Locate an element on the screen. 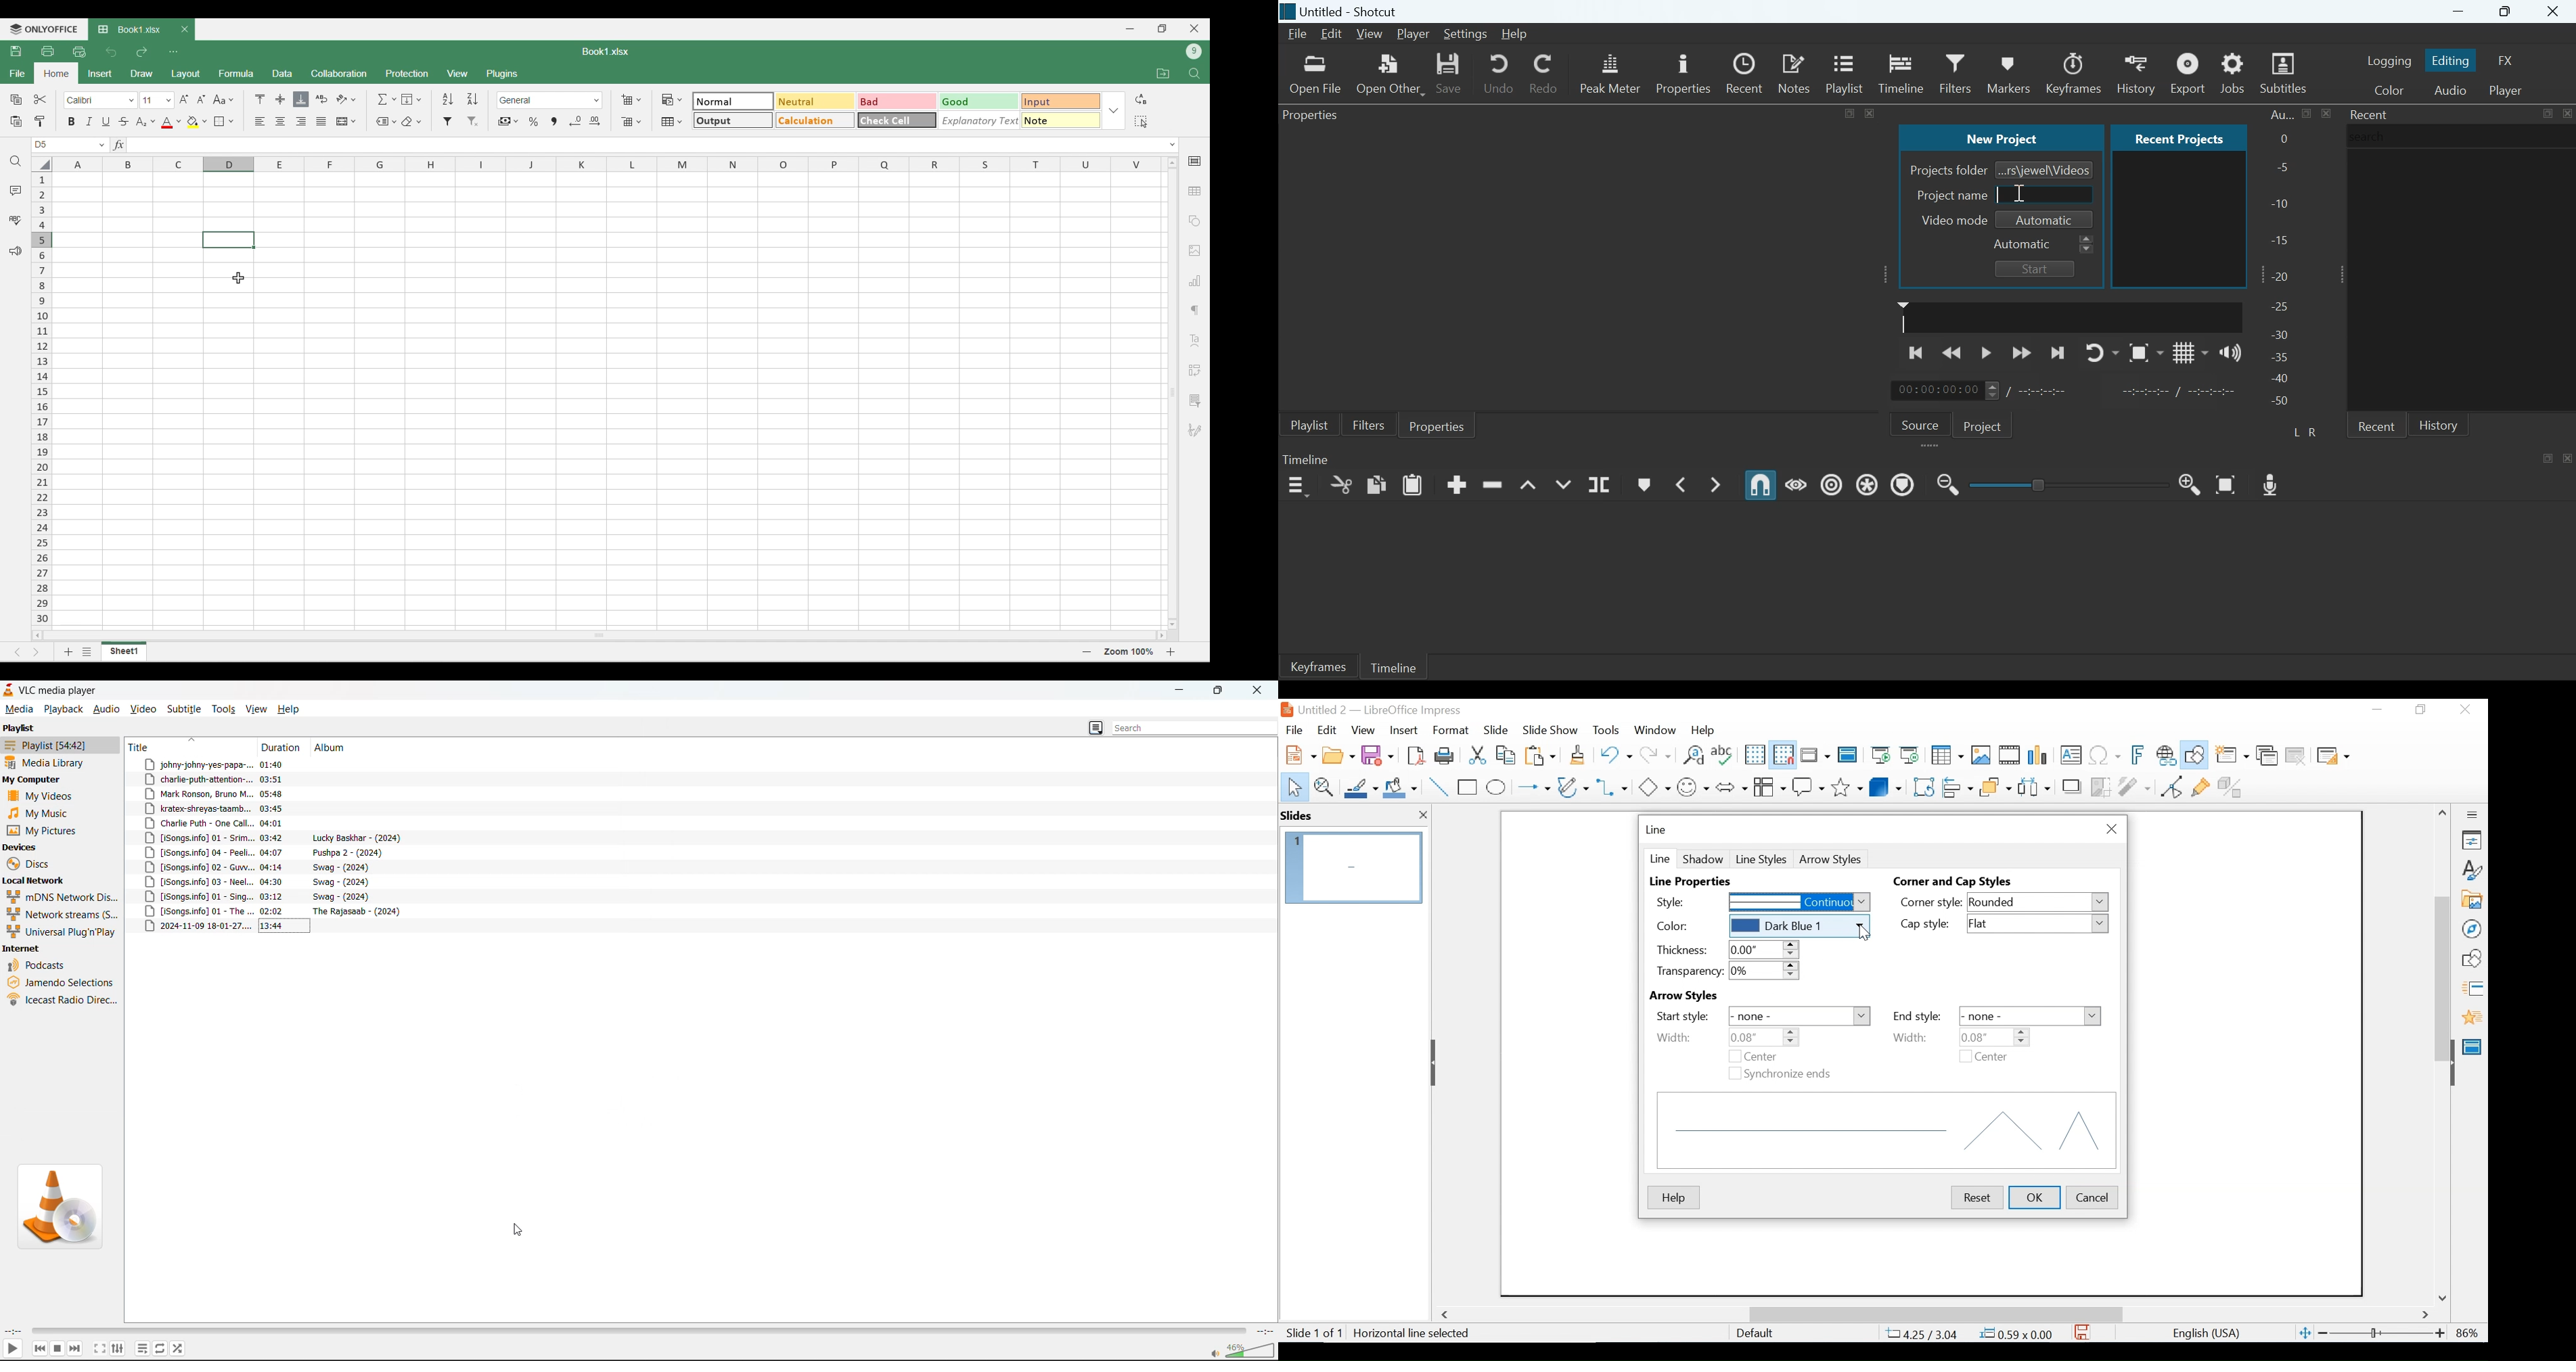 This screenshot has width=2576, height=1372. Horizontal slide bar is located at coordinates (600, 633).